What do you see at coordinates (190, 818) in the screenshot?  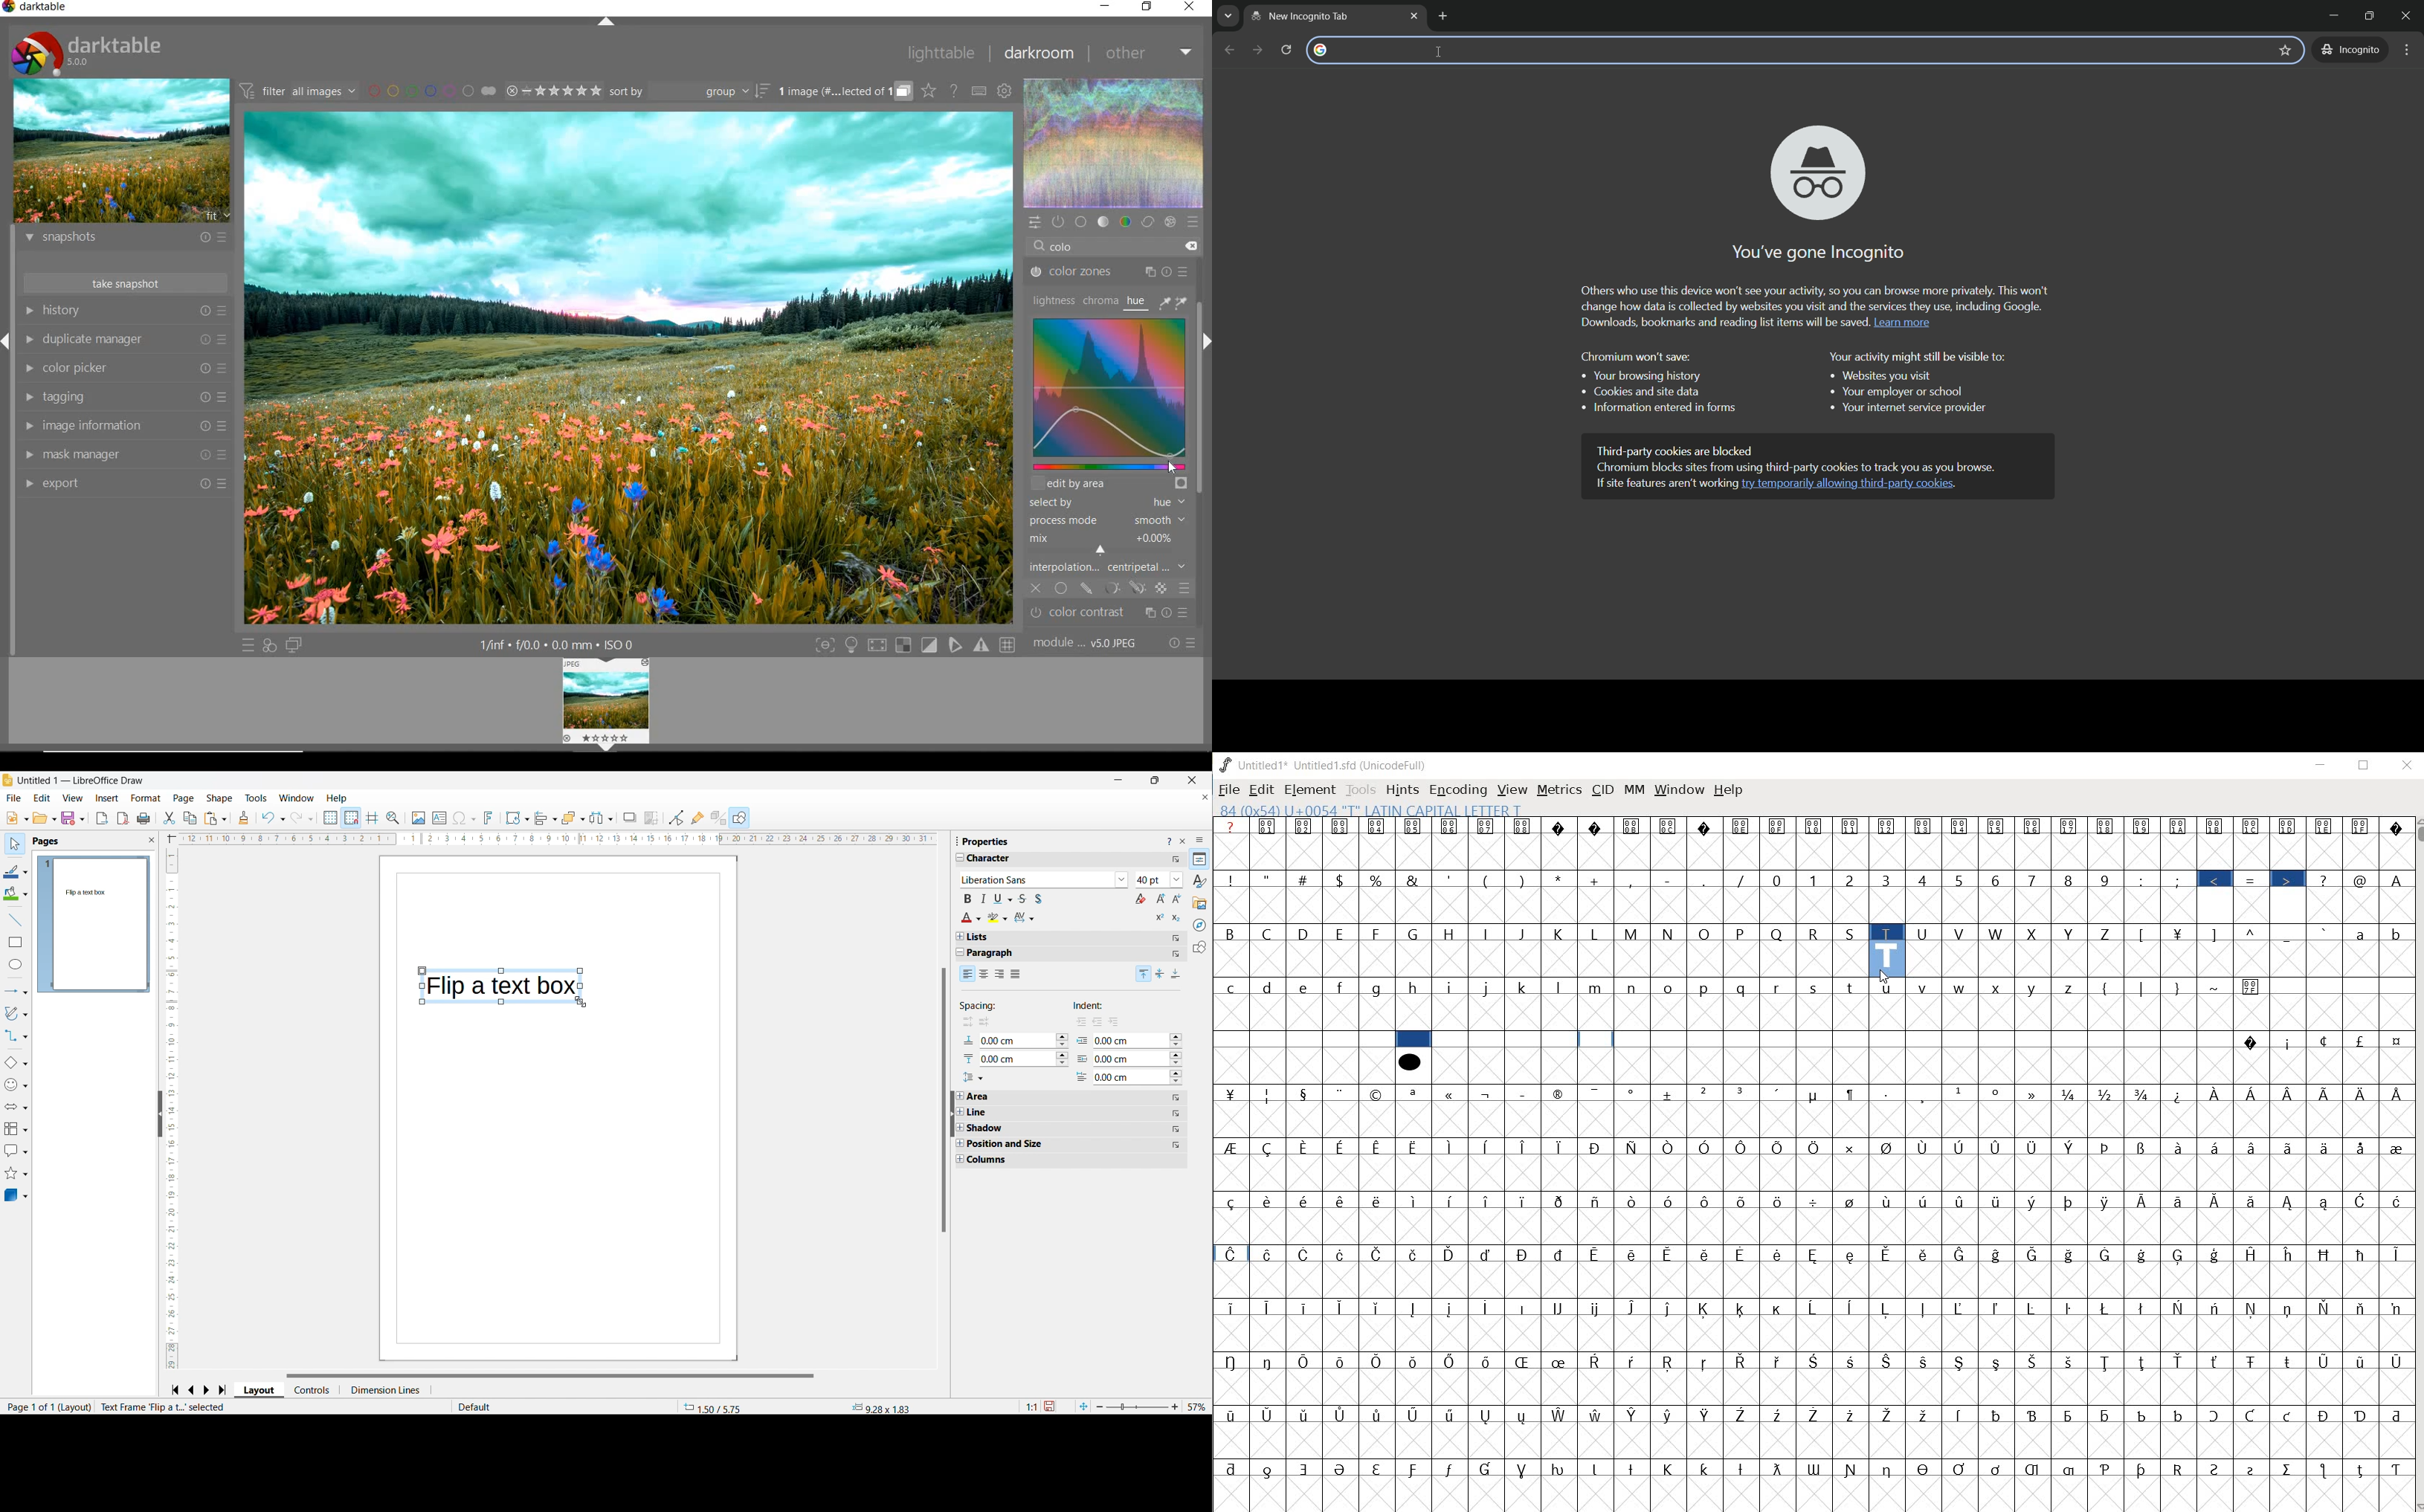 I see `Copy` at bounding box center [190, 818].